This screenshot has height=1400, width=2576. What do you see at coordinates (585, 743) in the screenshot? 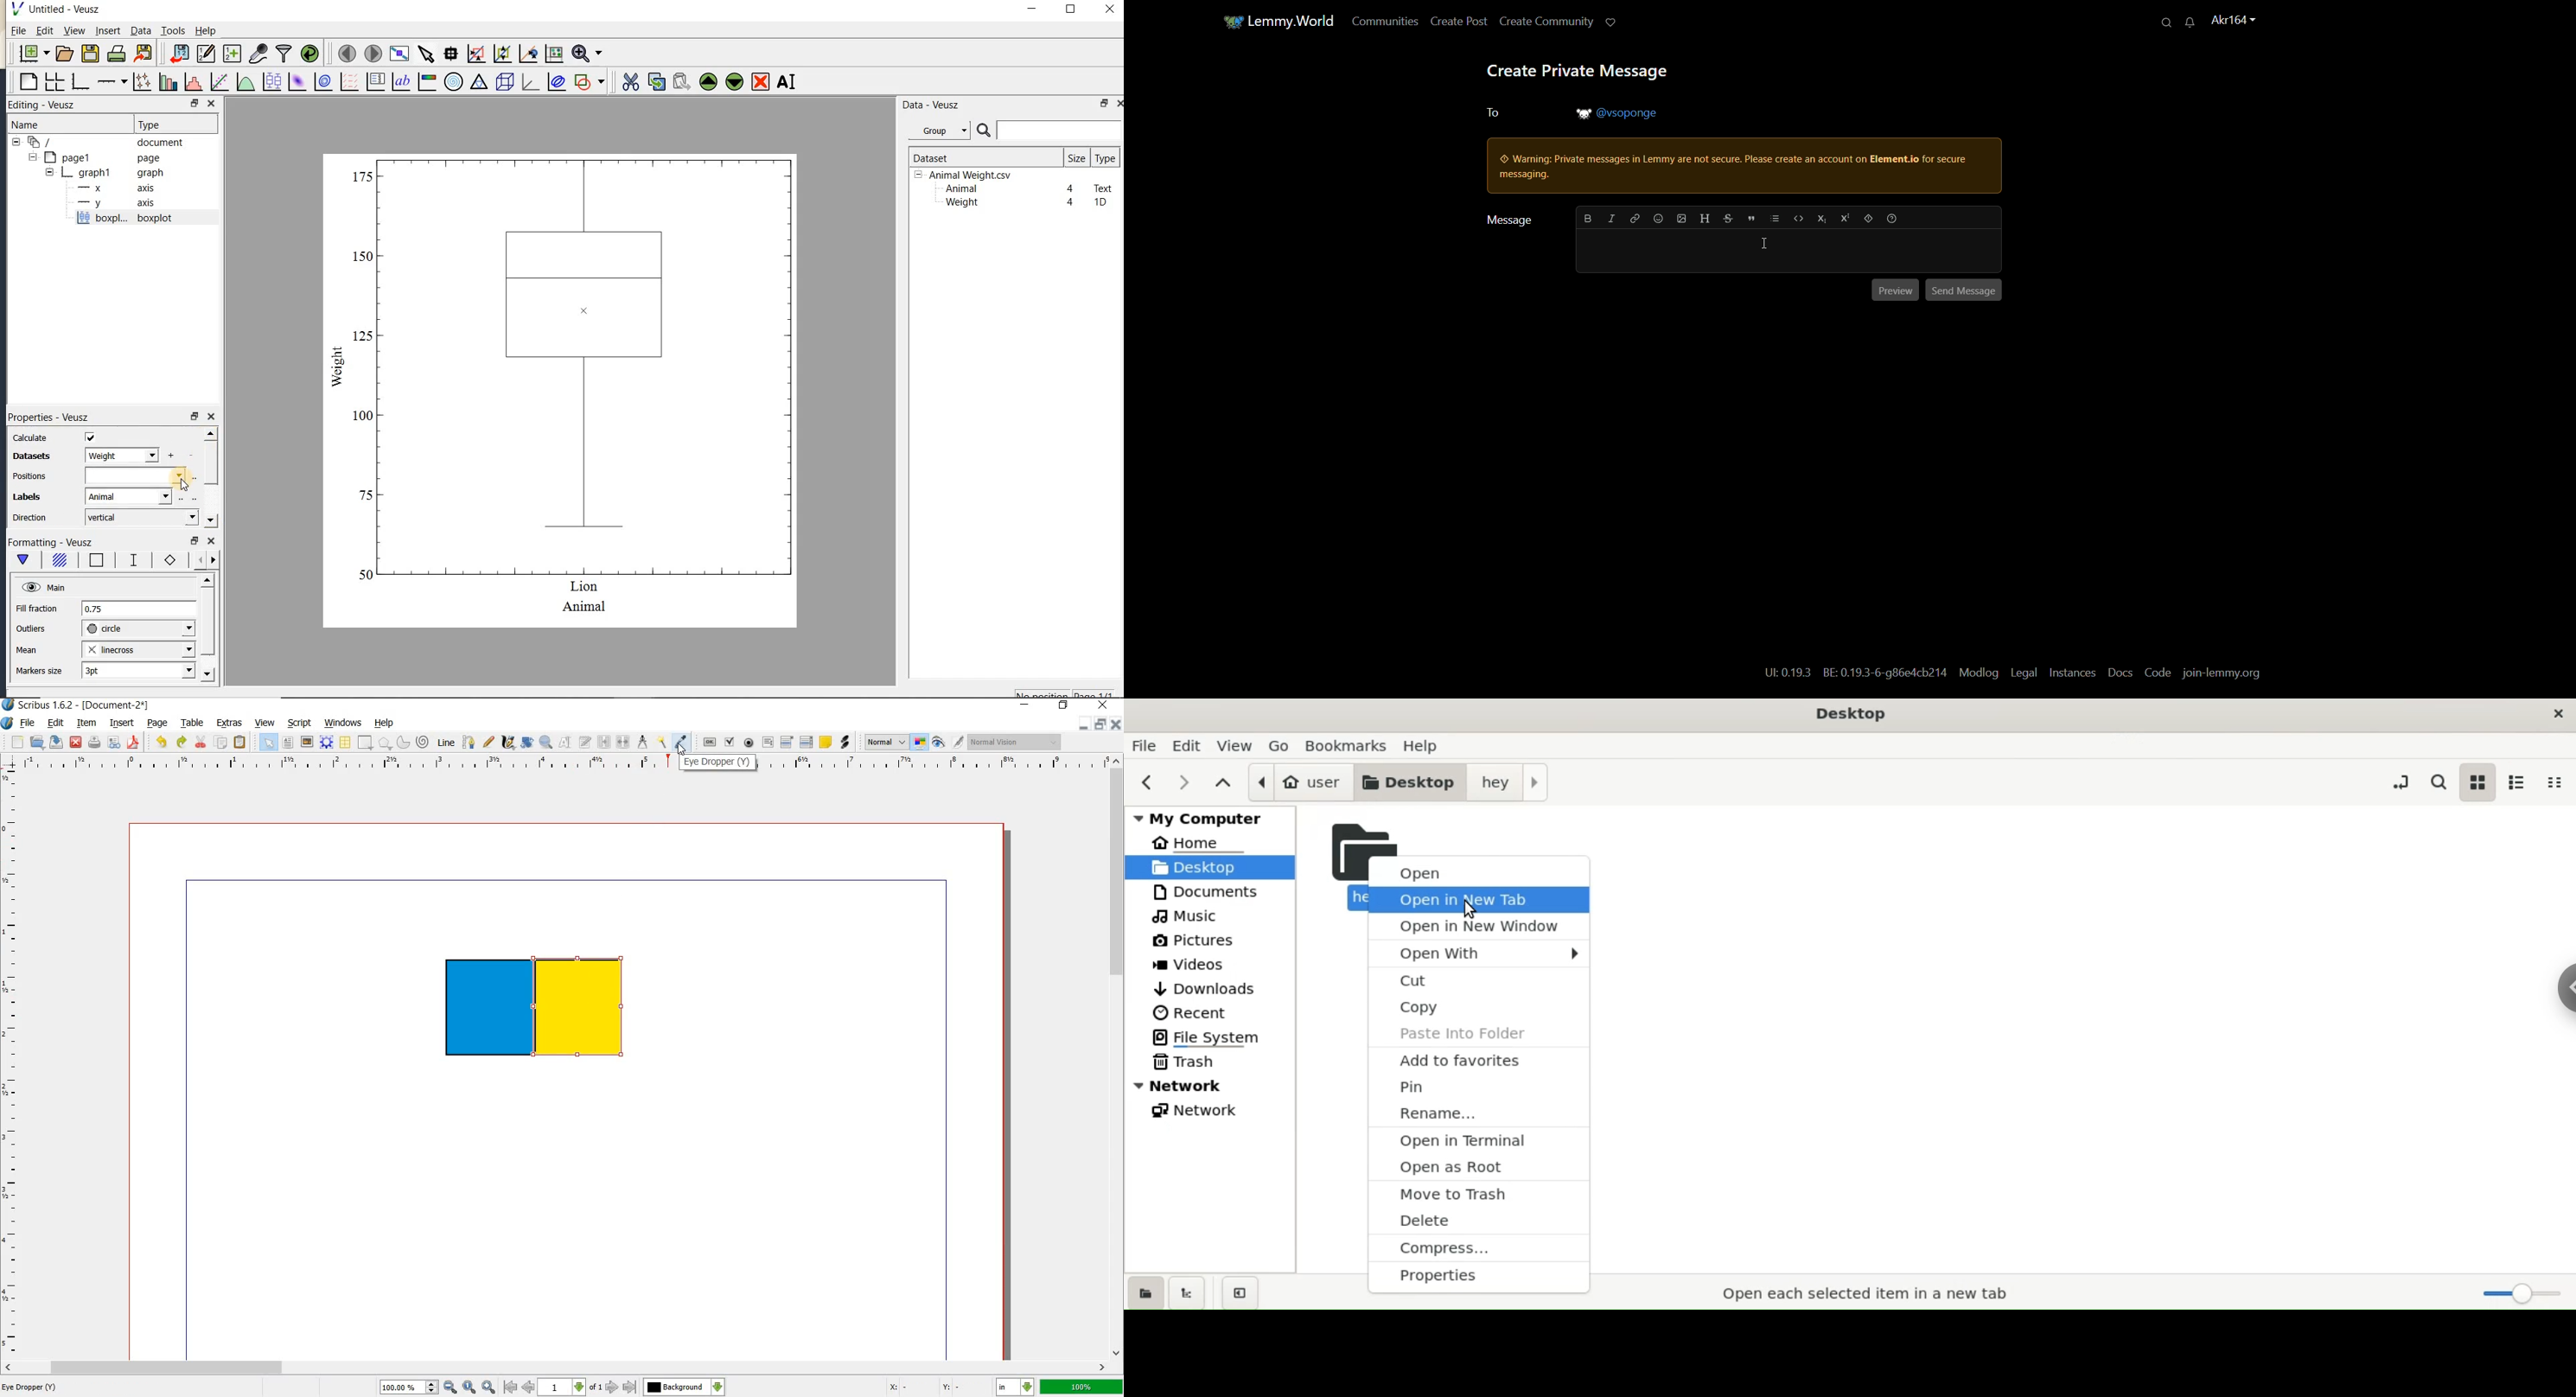
I see `edit text with story editor` at bounding box center [585, 743].